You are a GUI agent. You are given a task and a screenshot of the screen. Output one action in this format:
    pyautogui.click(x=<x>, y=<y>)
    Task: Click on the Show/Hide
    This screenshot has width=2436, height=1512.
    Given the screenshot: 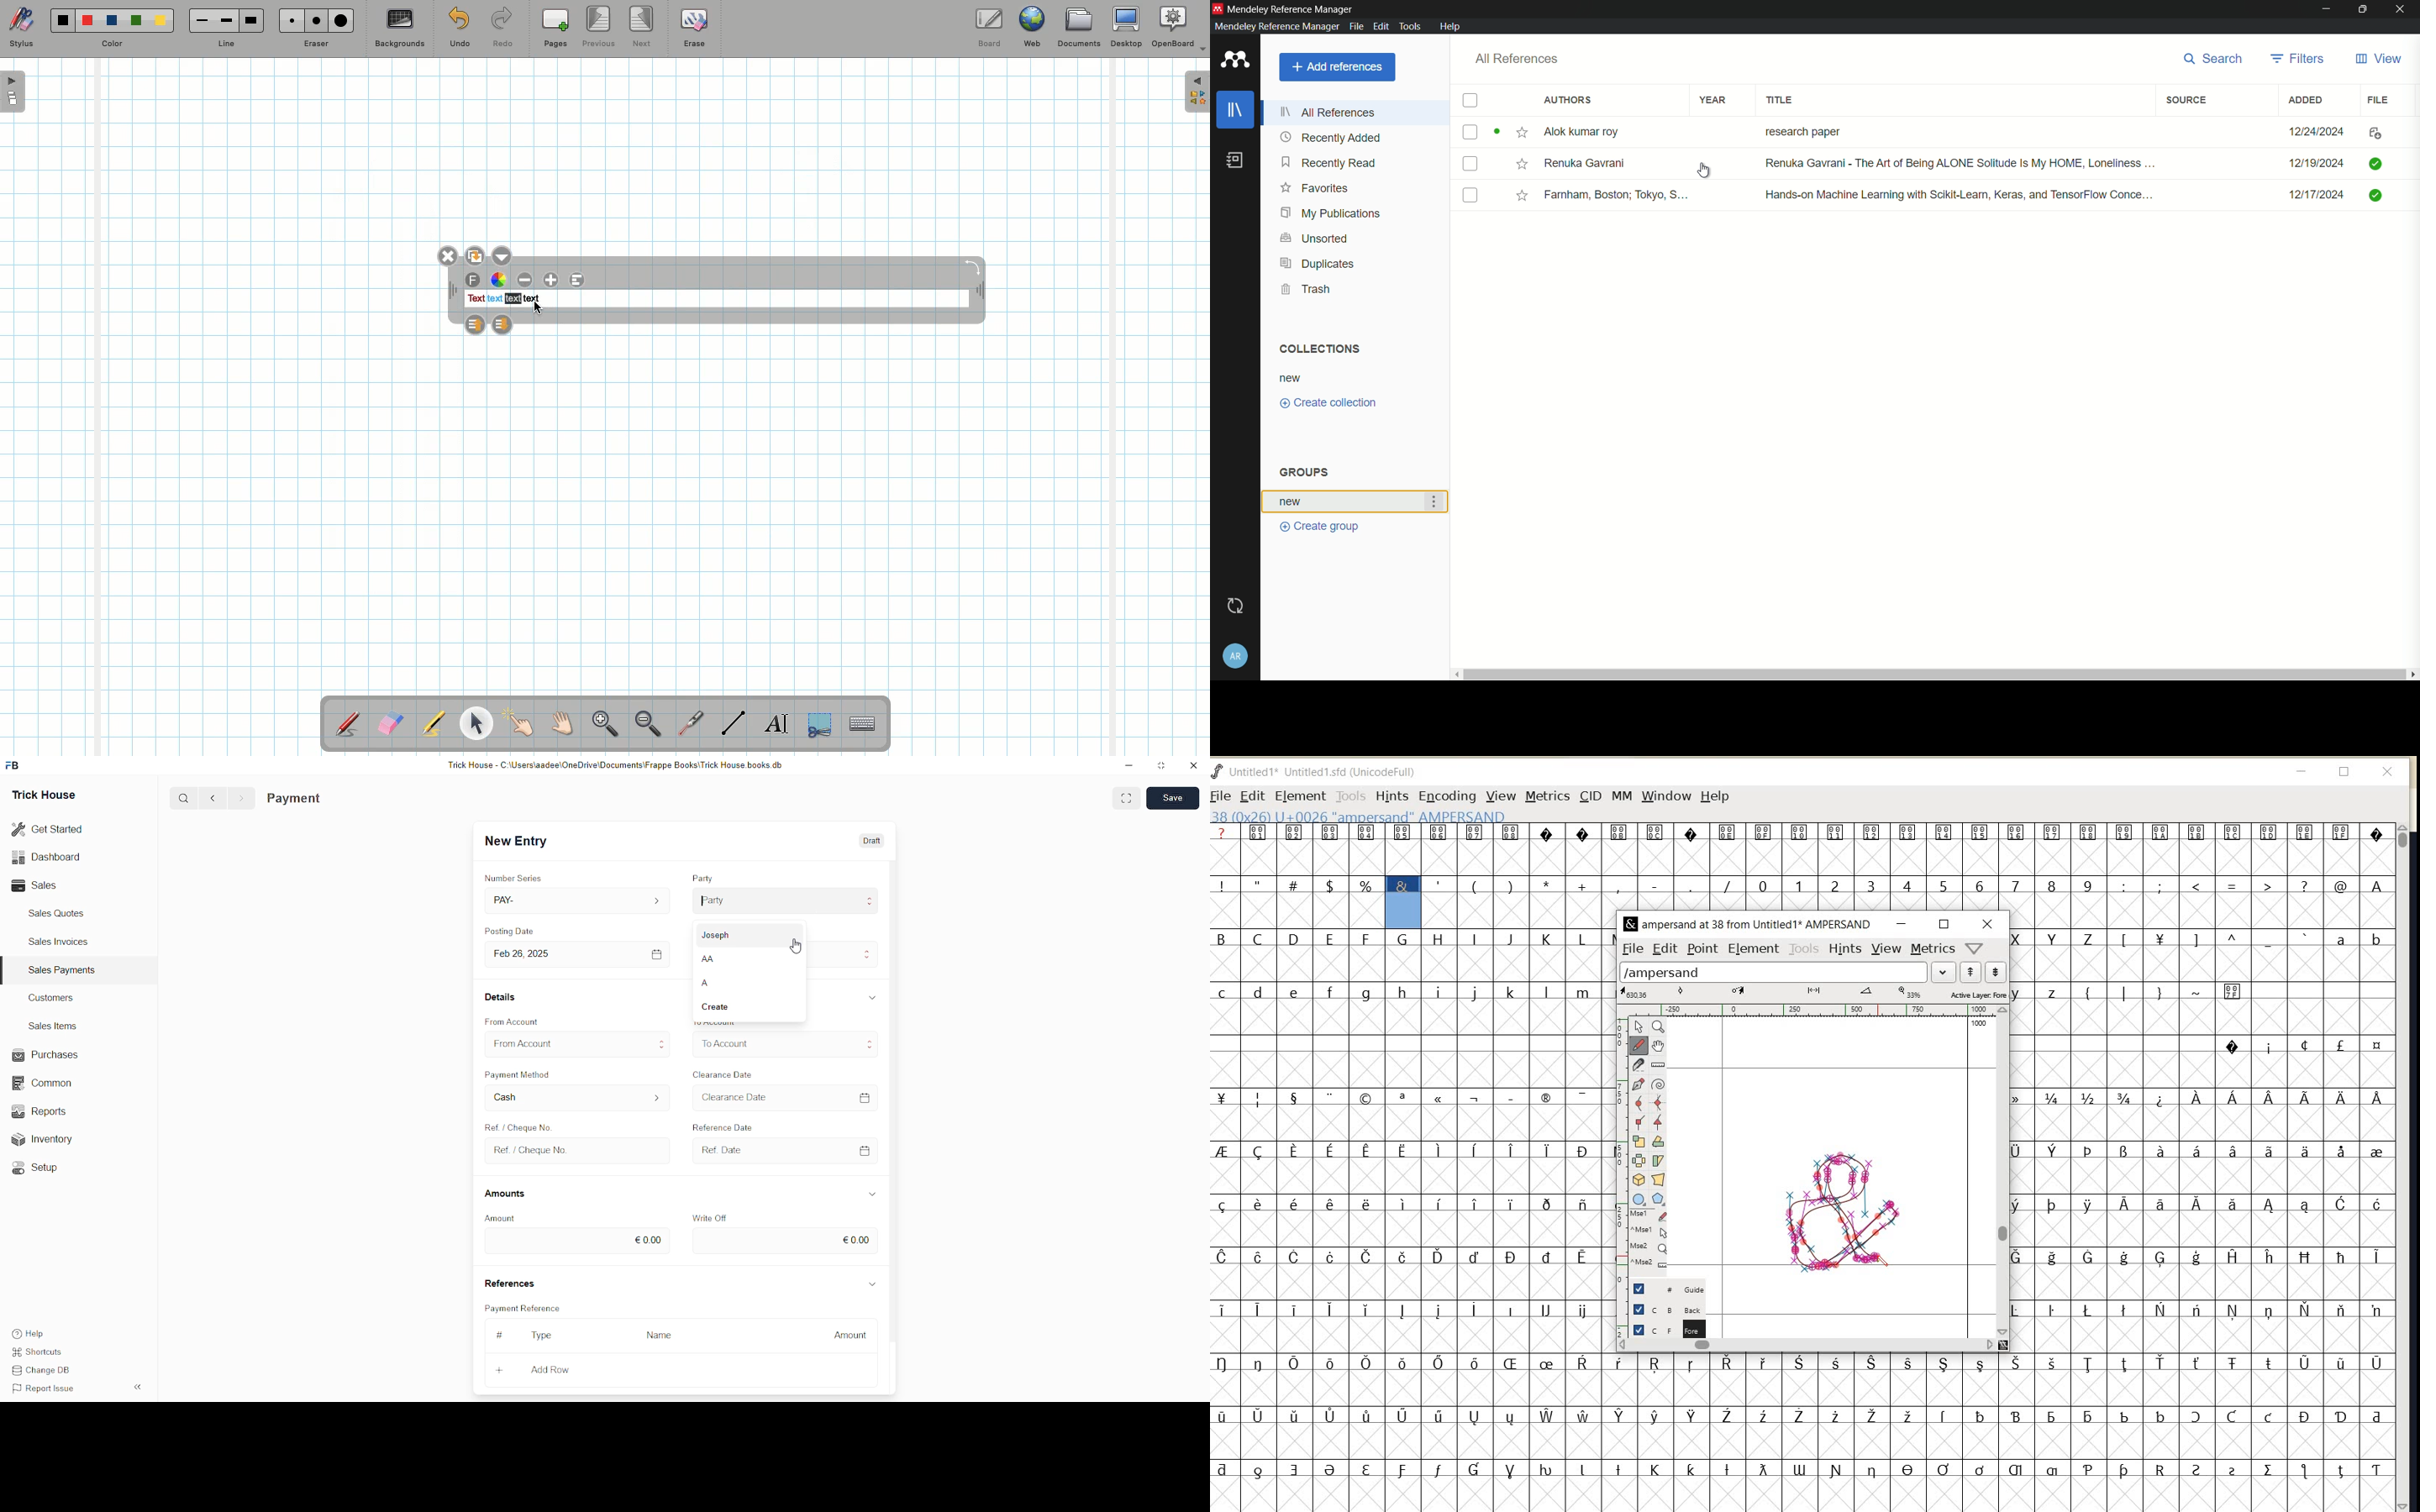 What is the action you would take?
    pyautogui.click(x=872, y=1194)
    